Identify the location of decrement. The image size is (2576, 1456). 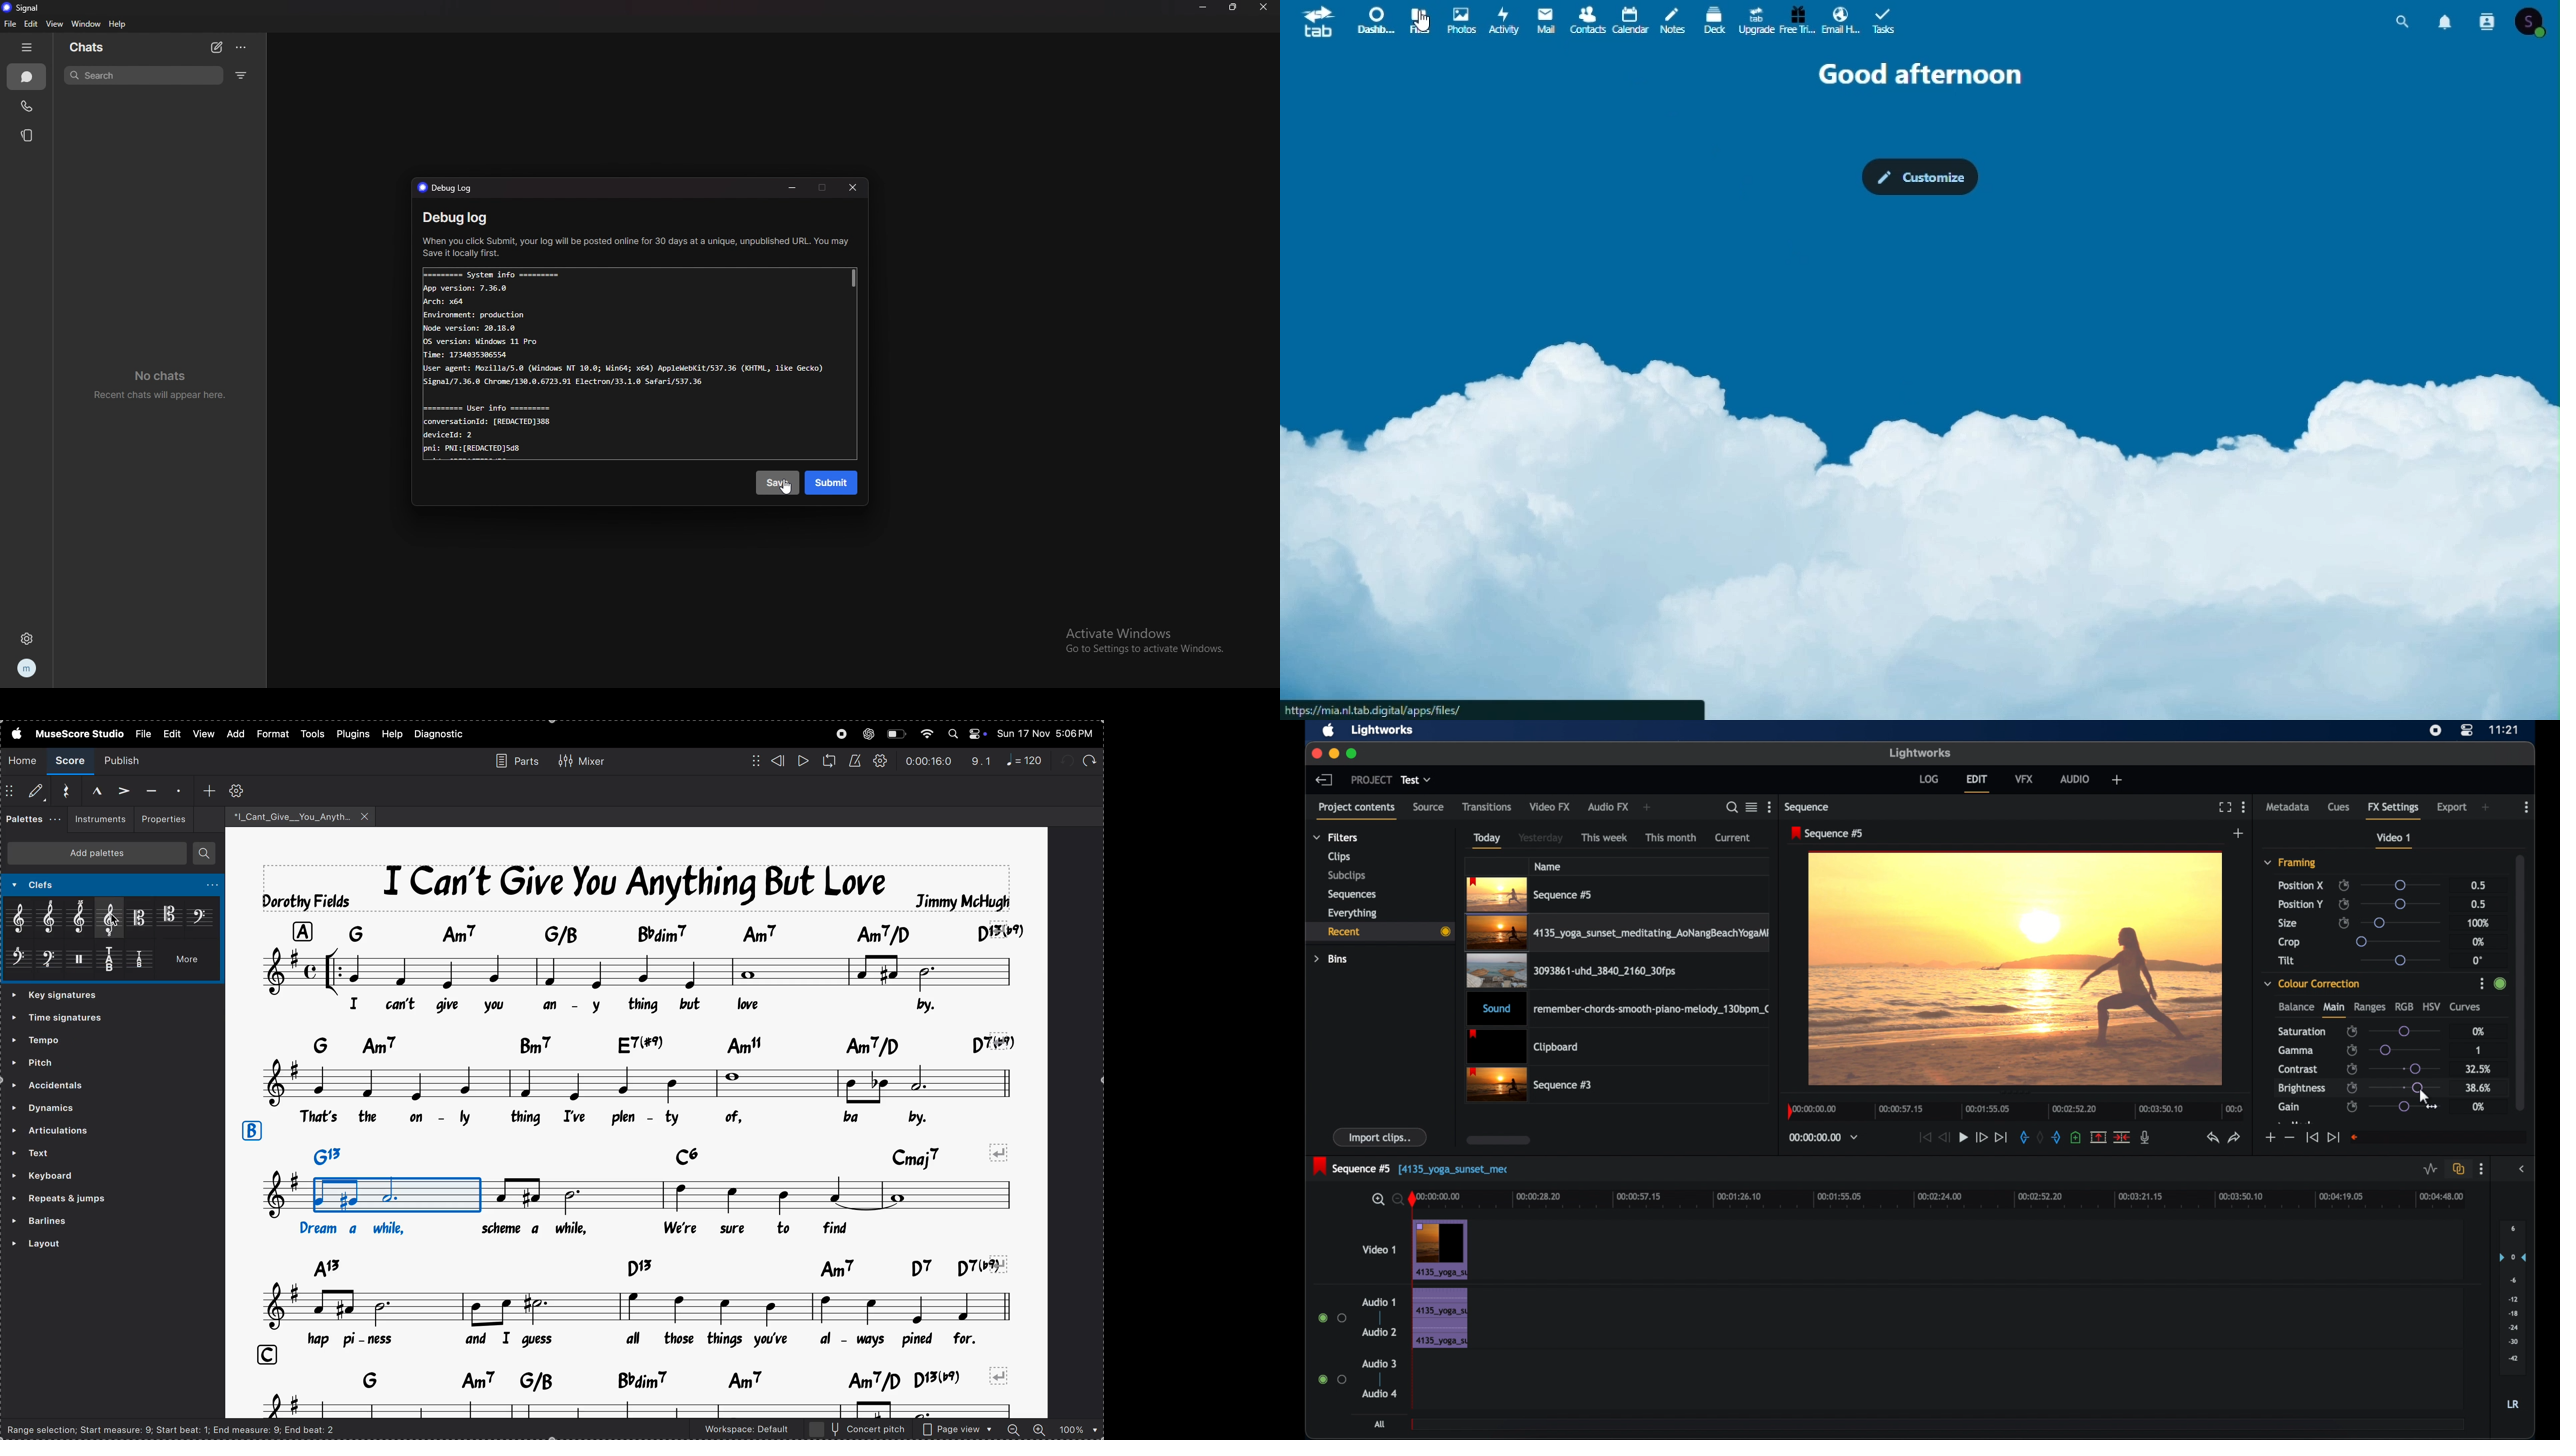
(2289, 1138).